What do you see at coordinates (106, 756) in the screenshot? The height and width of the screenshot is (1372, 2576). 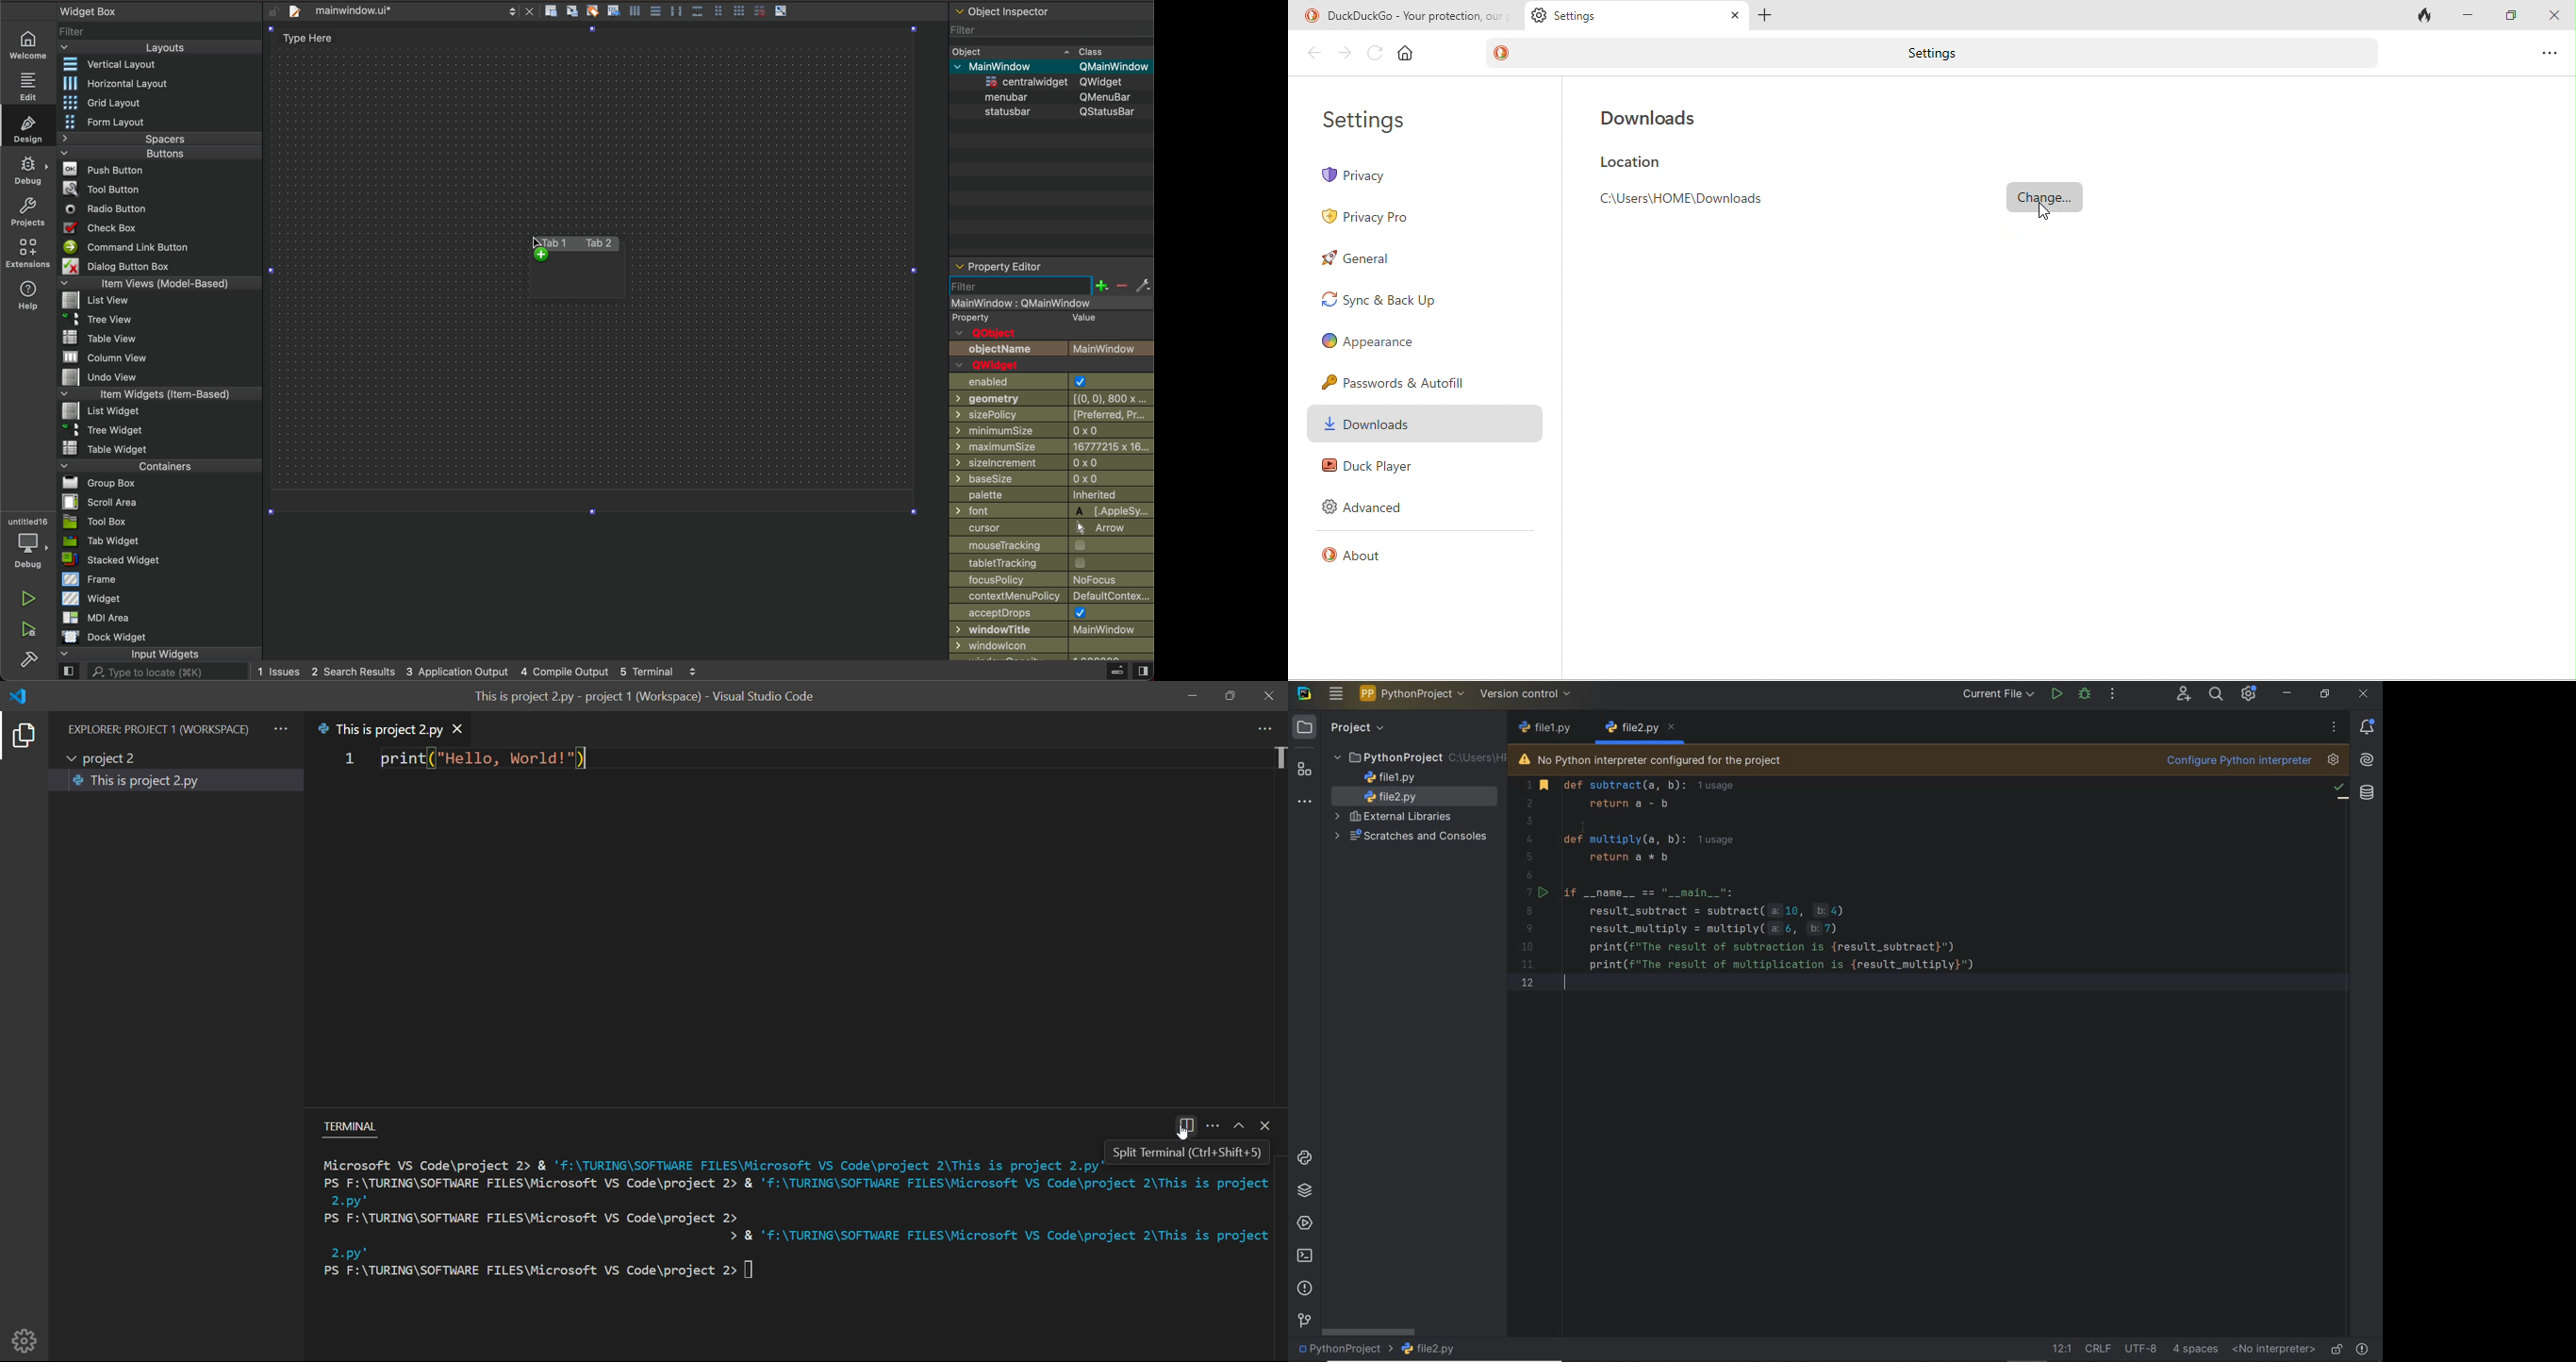 I see `project 2` at bounding box center [106, 756].